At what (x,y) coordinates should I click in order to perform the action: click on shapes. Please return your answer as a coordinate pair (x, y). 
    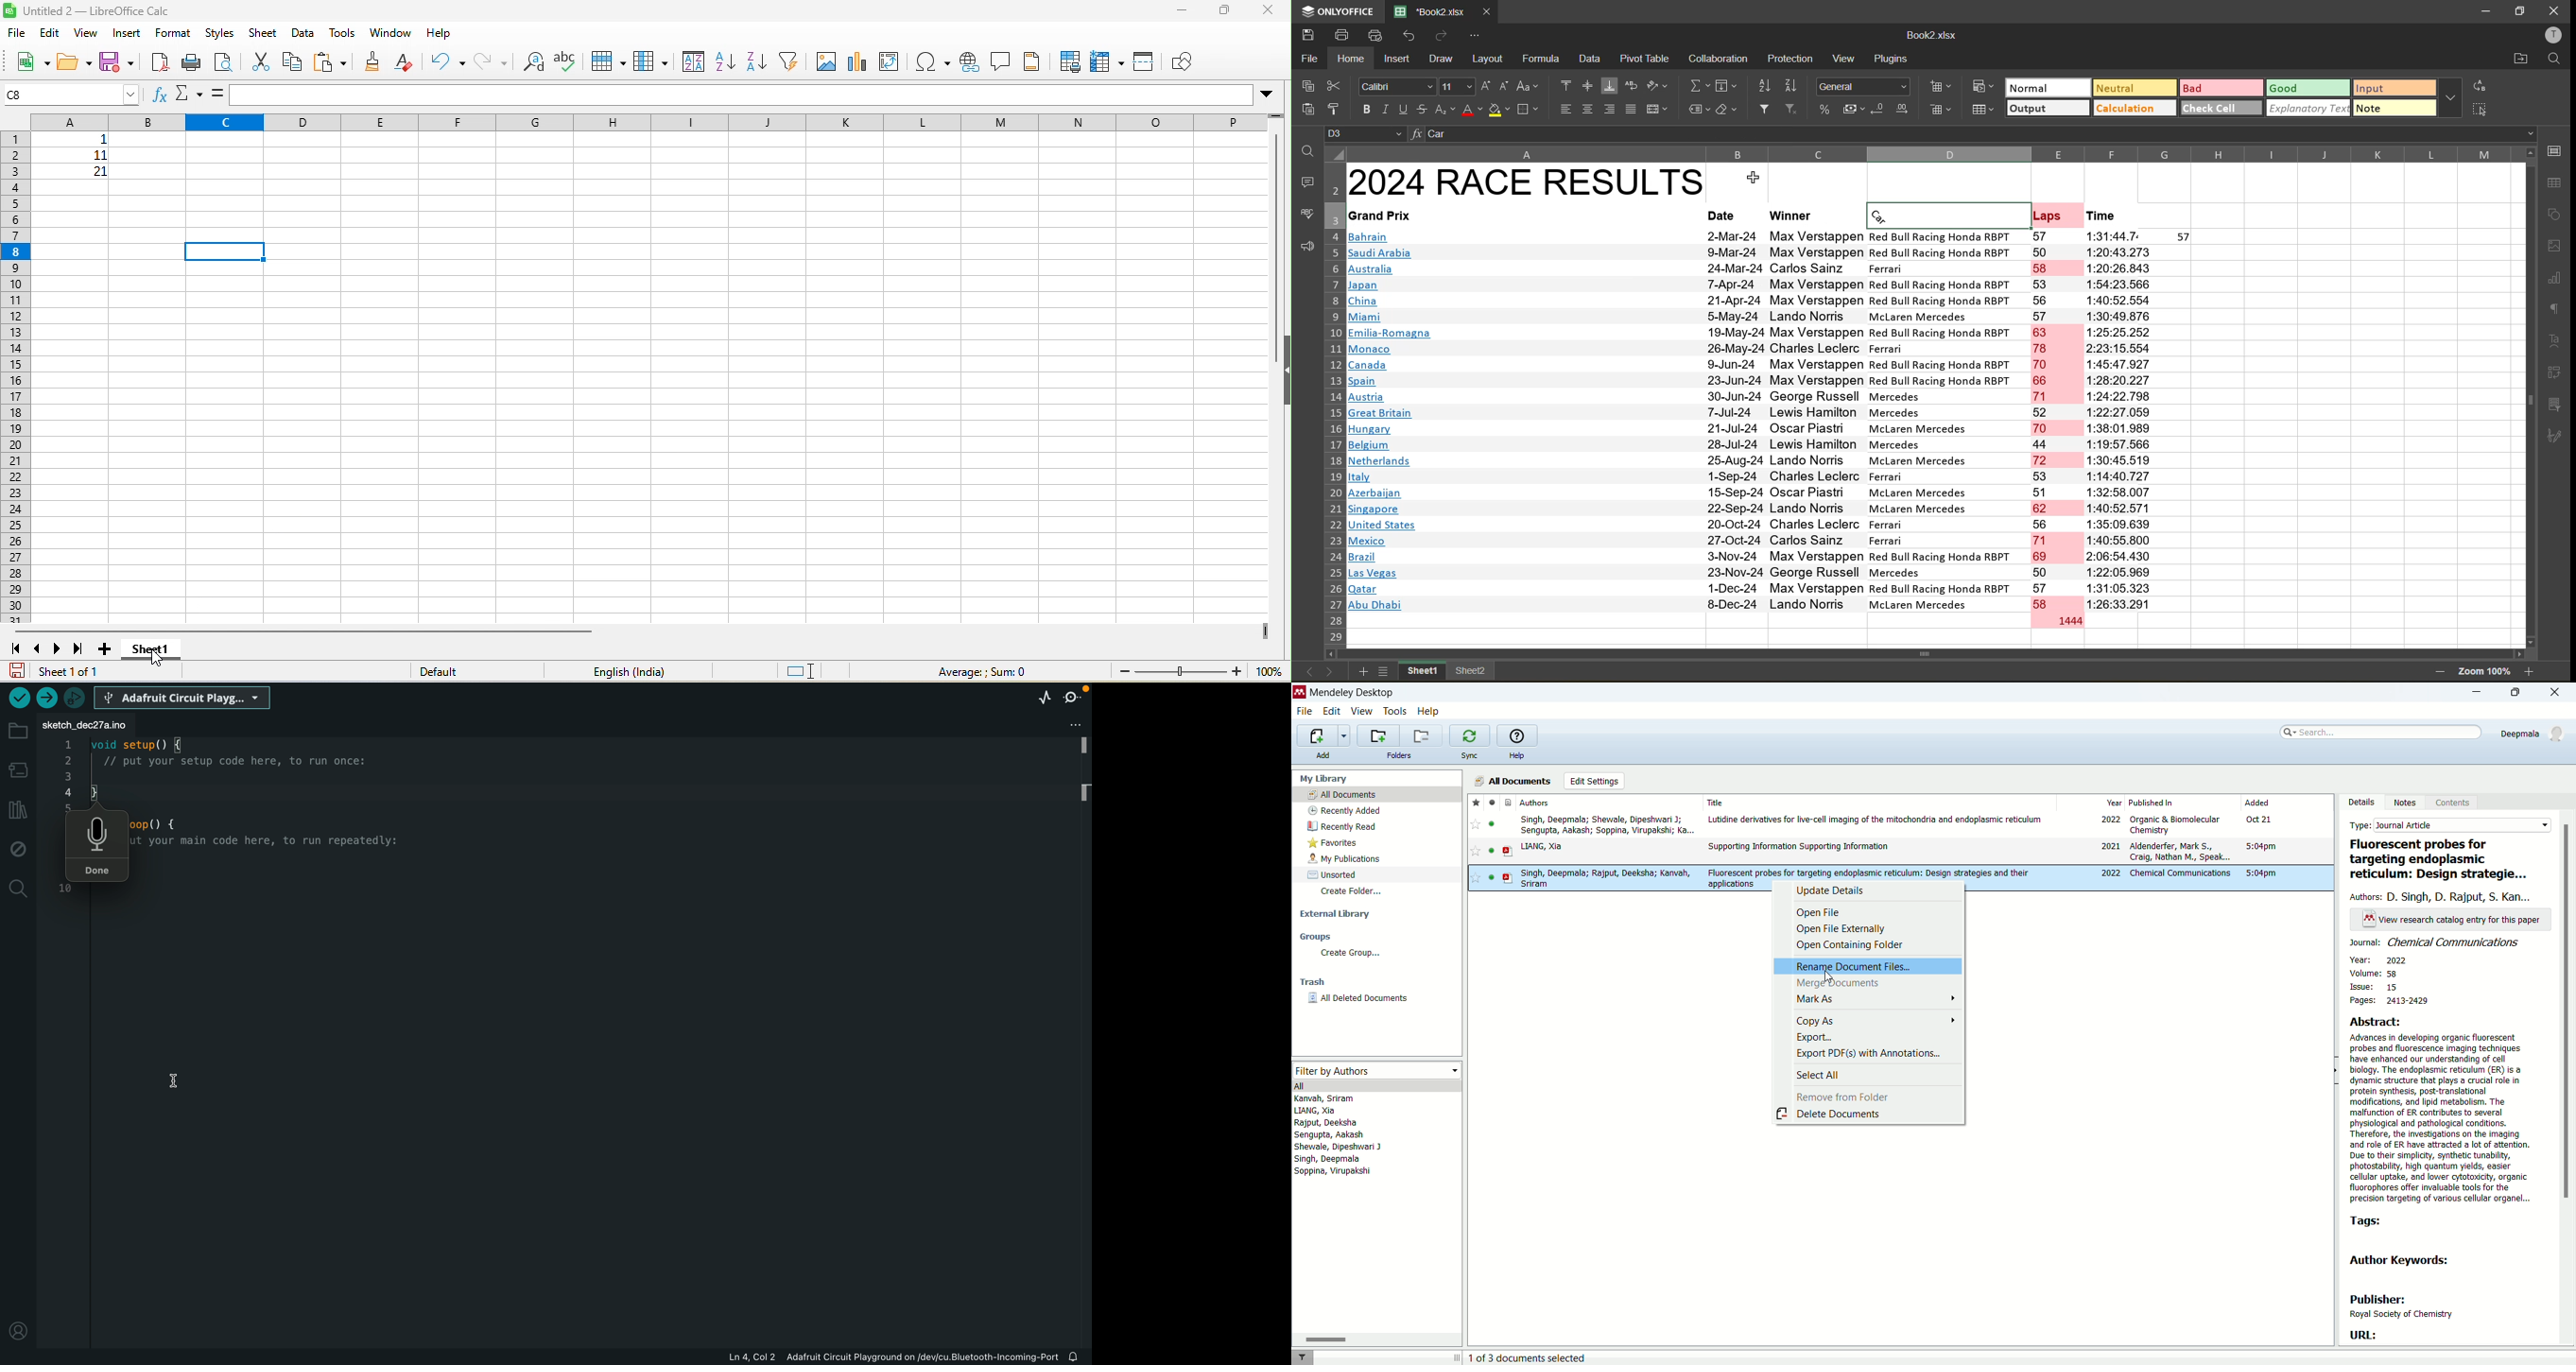
    Looking at the image, I should click on (2556, 212).